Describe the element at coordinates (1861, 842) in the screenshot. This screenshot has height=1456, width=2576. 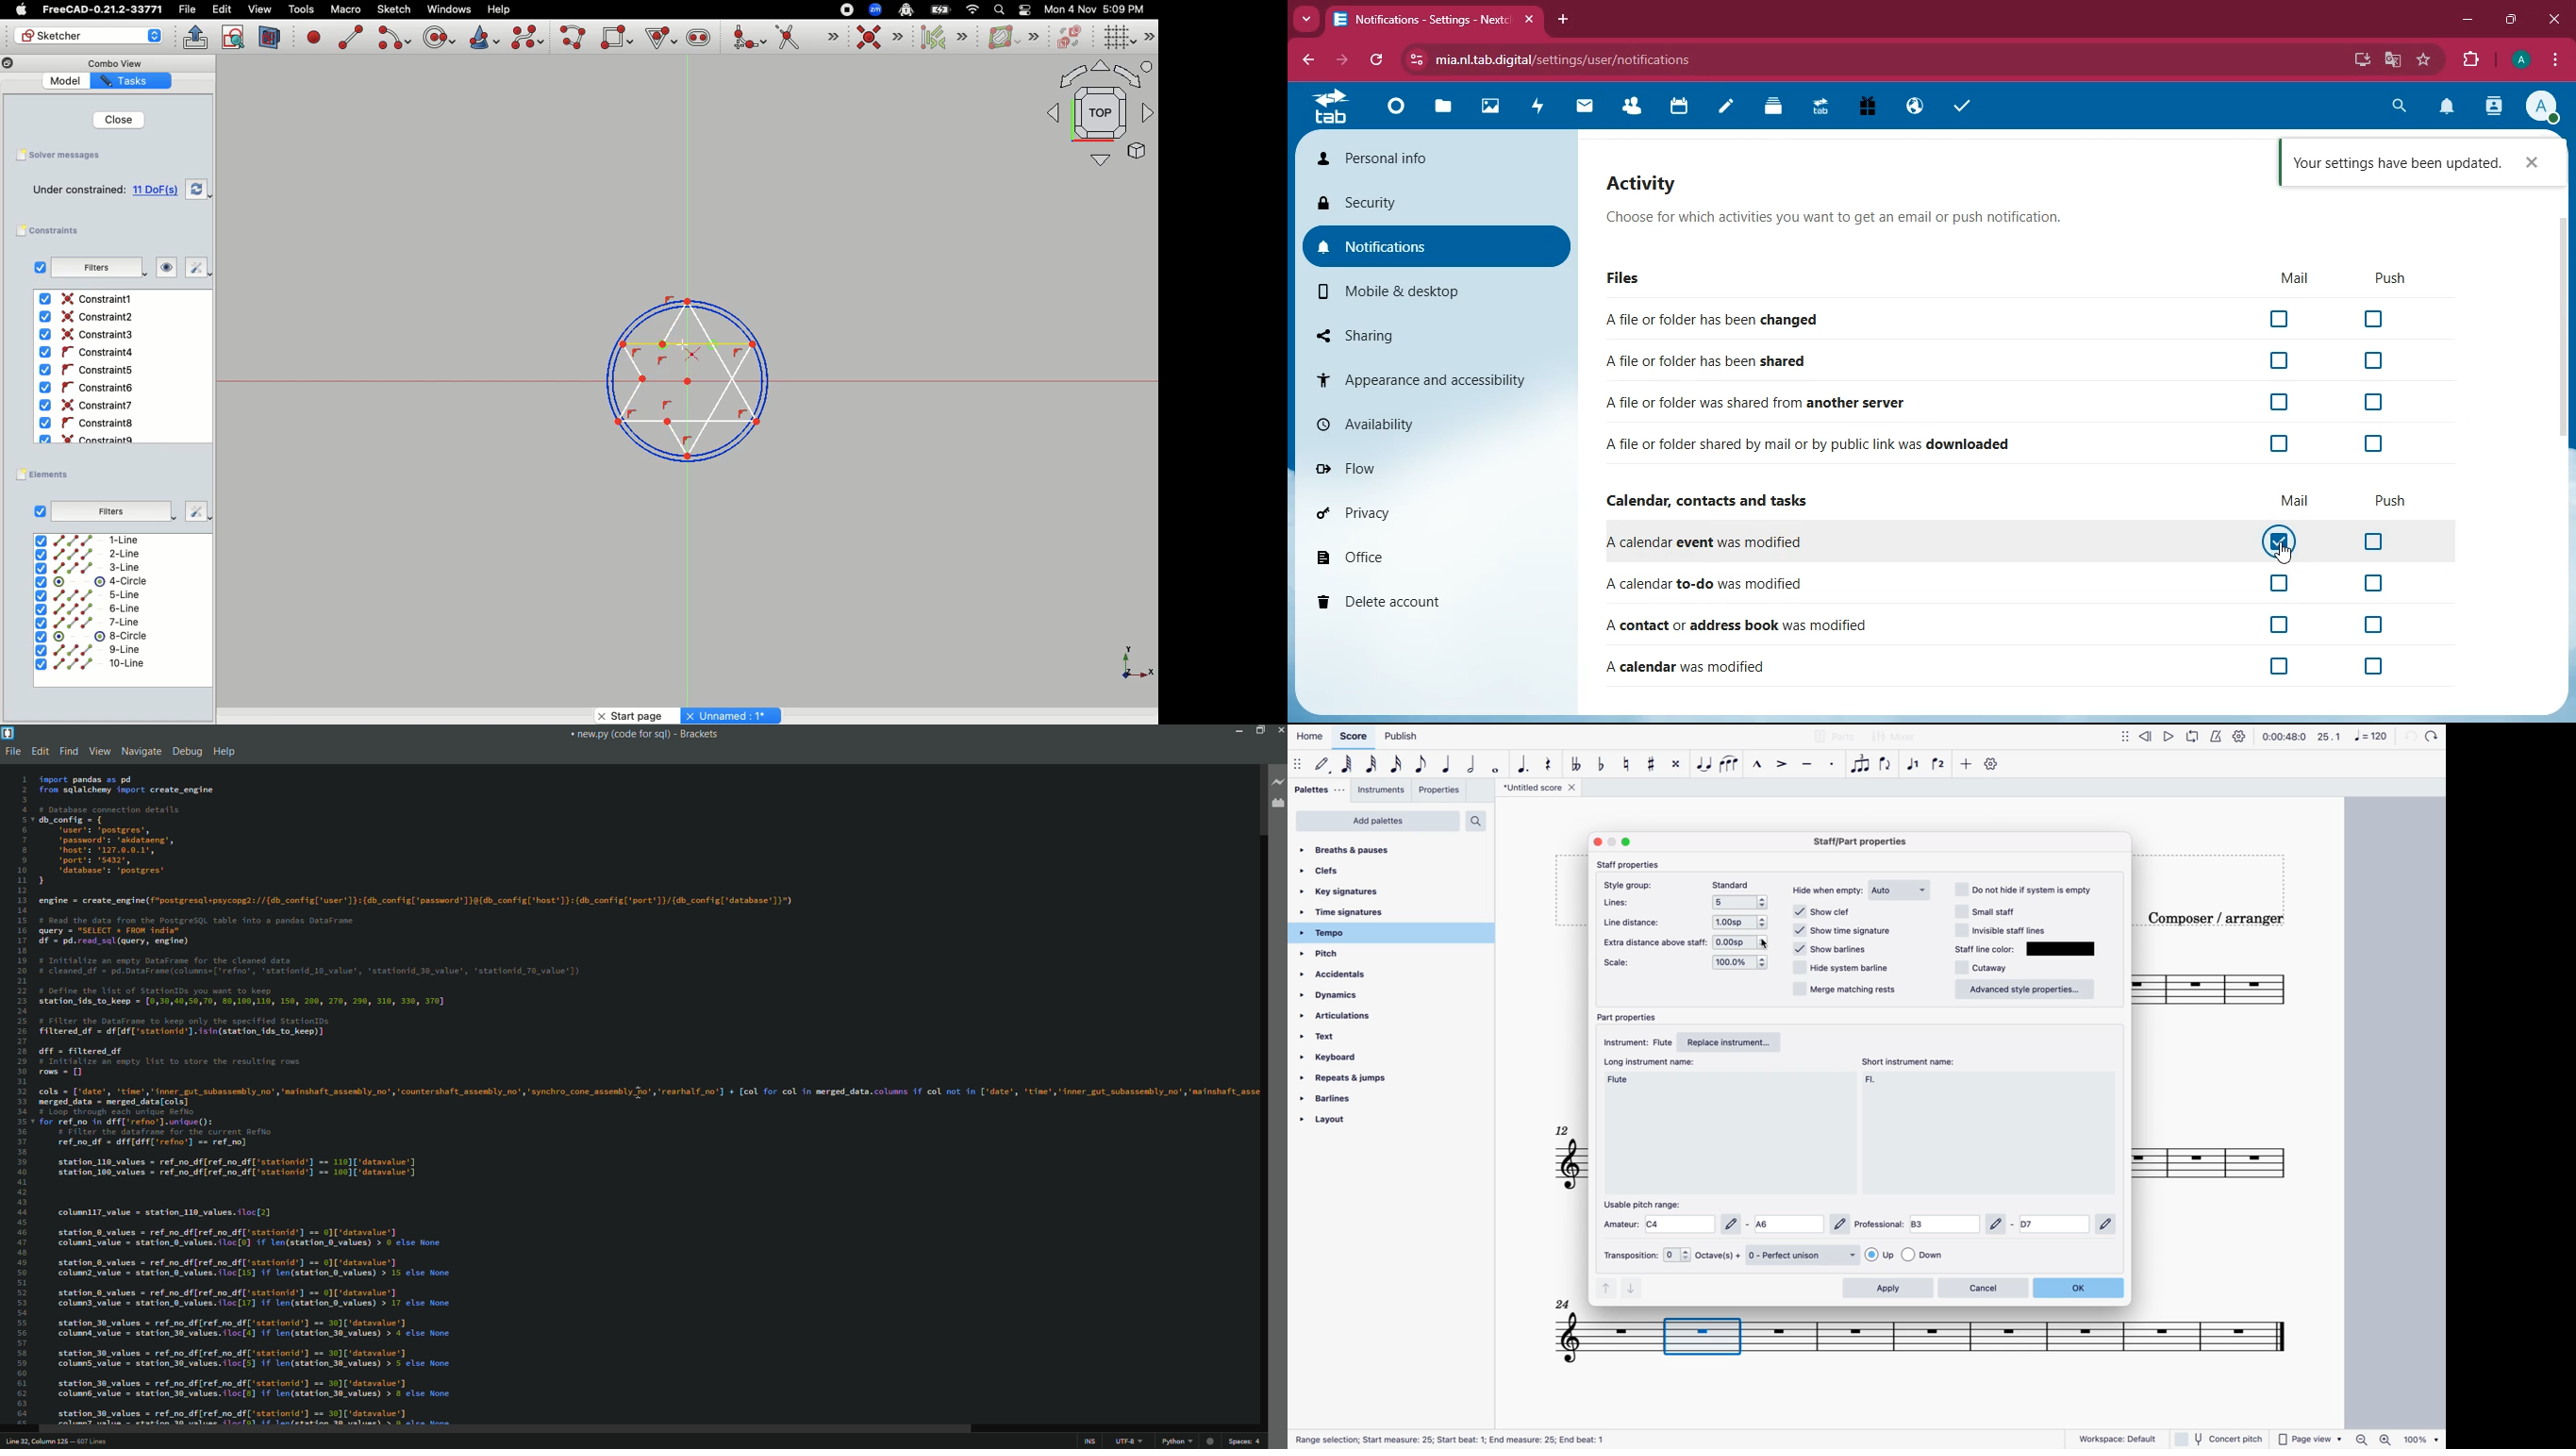
I see `staff/part properties` at that location.